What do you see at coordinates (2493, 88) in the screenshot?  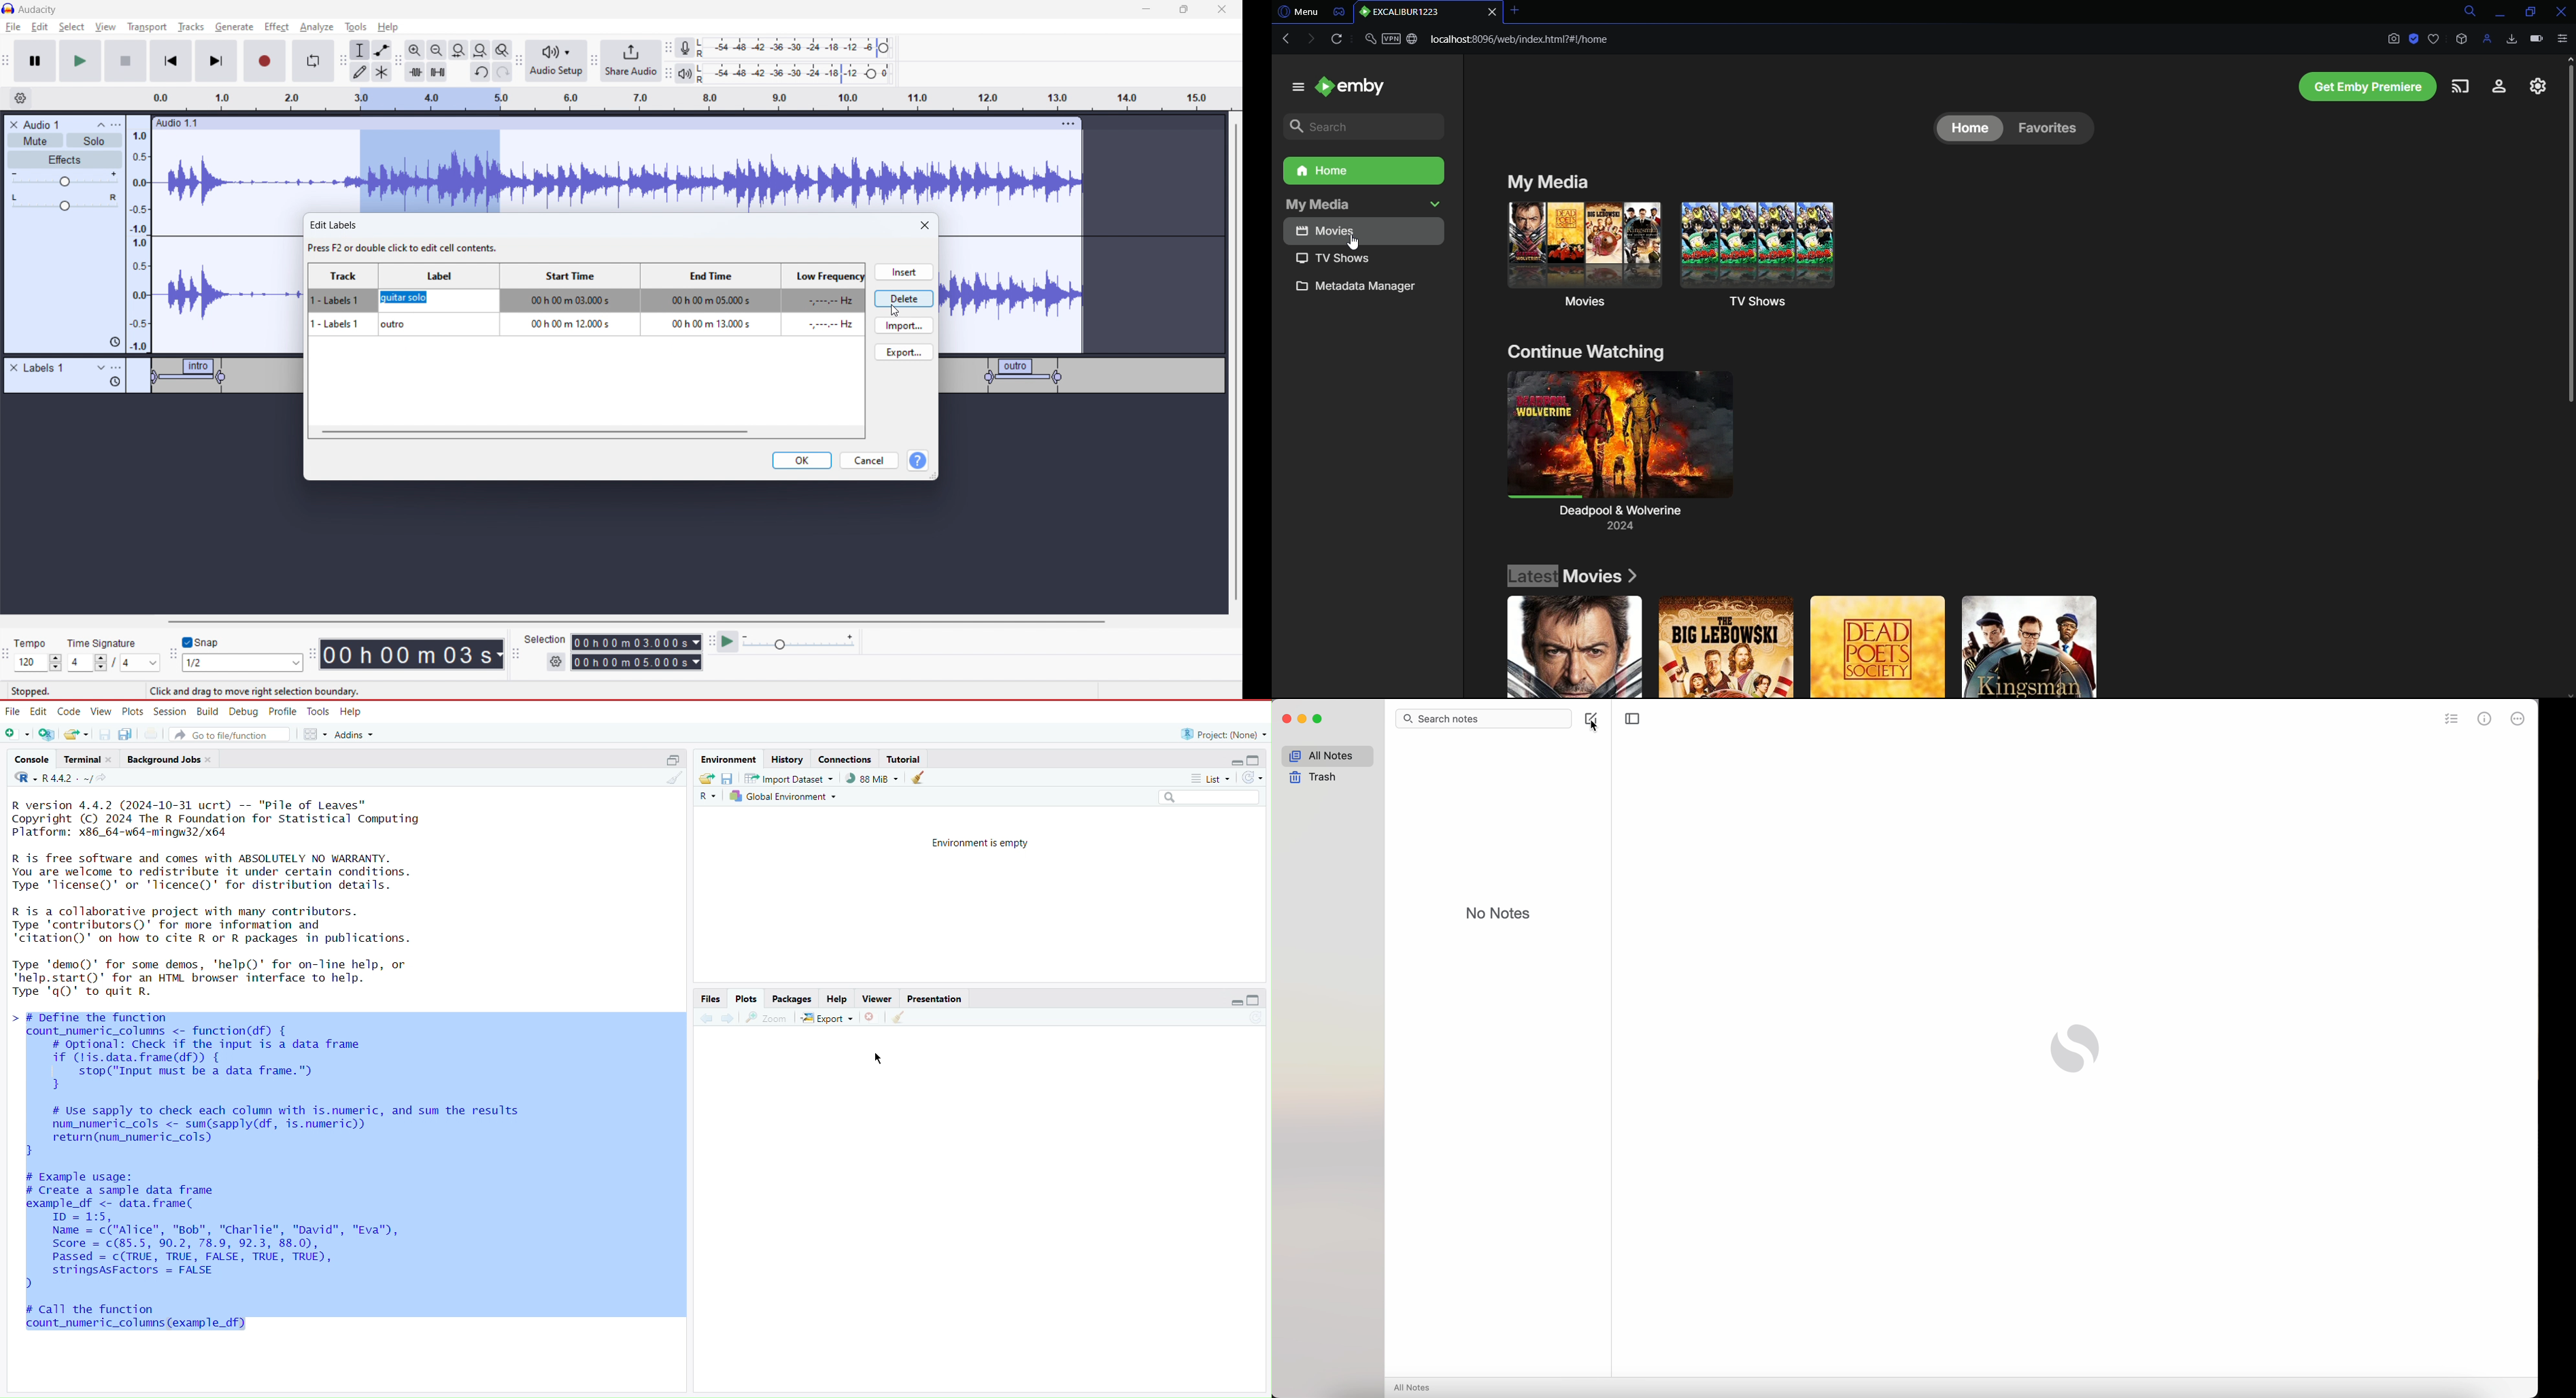 I see `Account` at bounding box center [2493, 88].